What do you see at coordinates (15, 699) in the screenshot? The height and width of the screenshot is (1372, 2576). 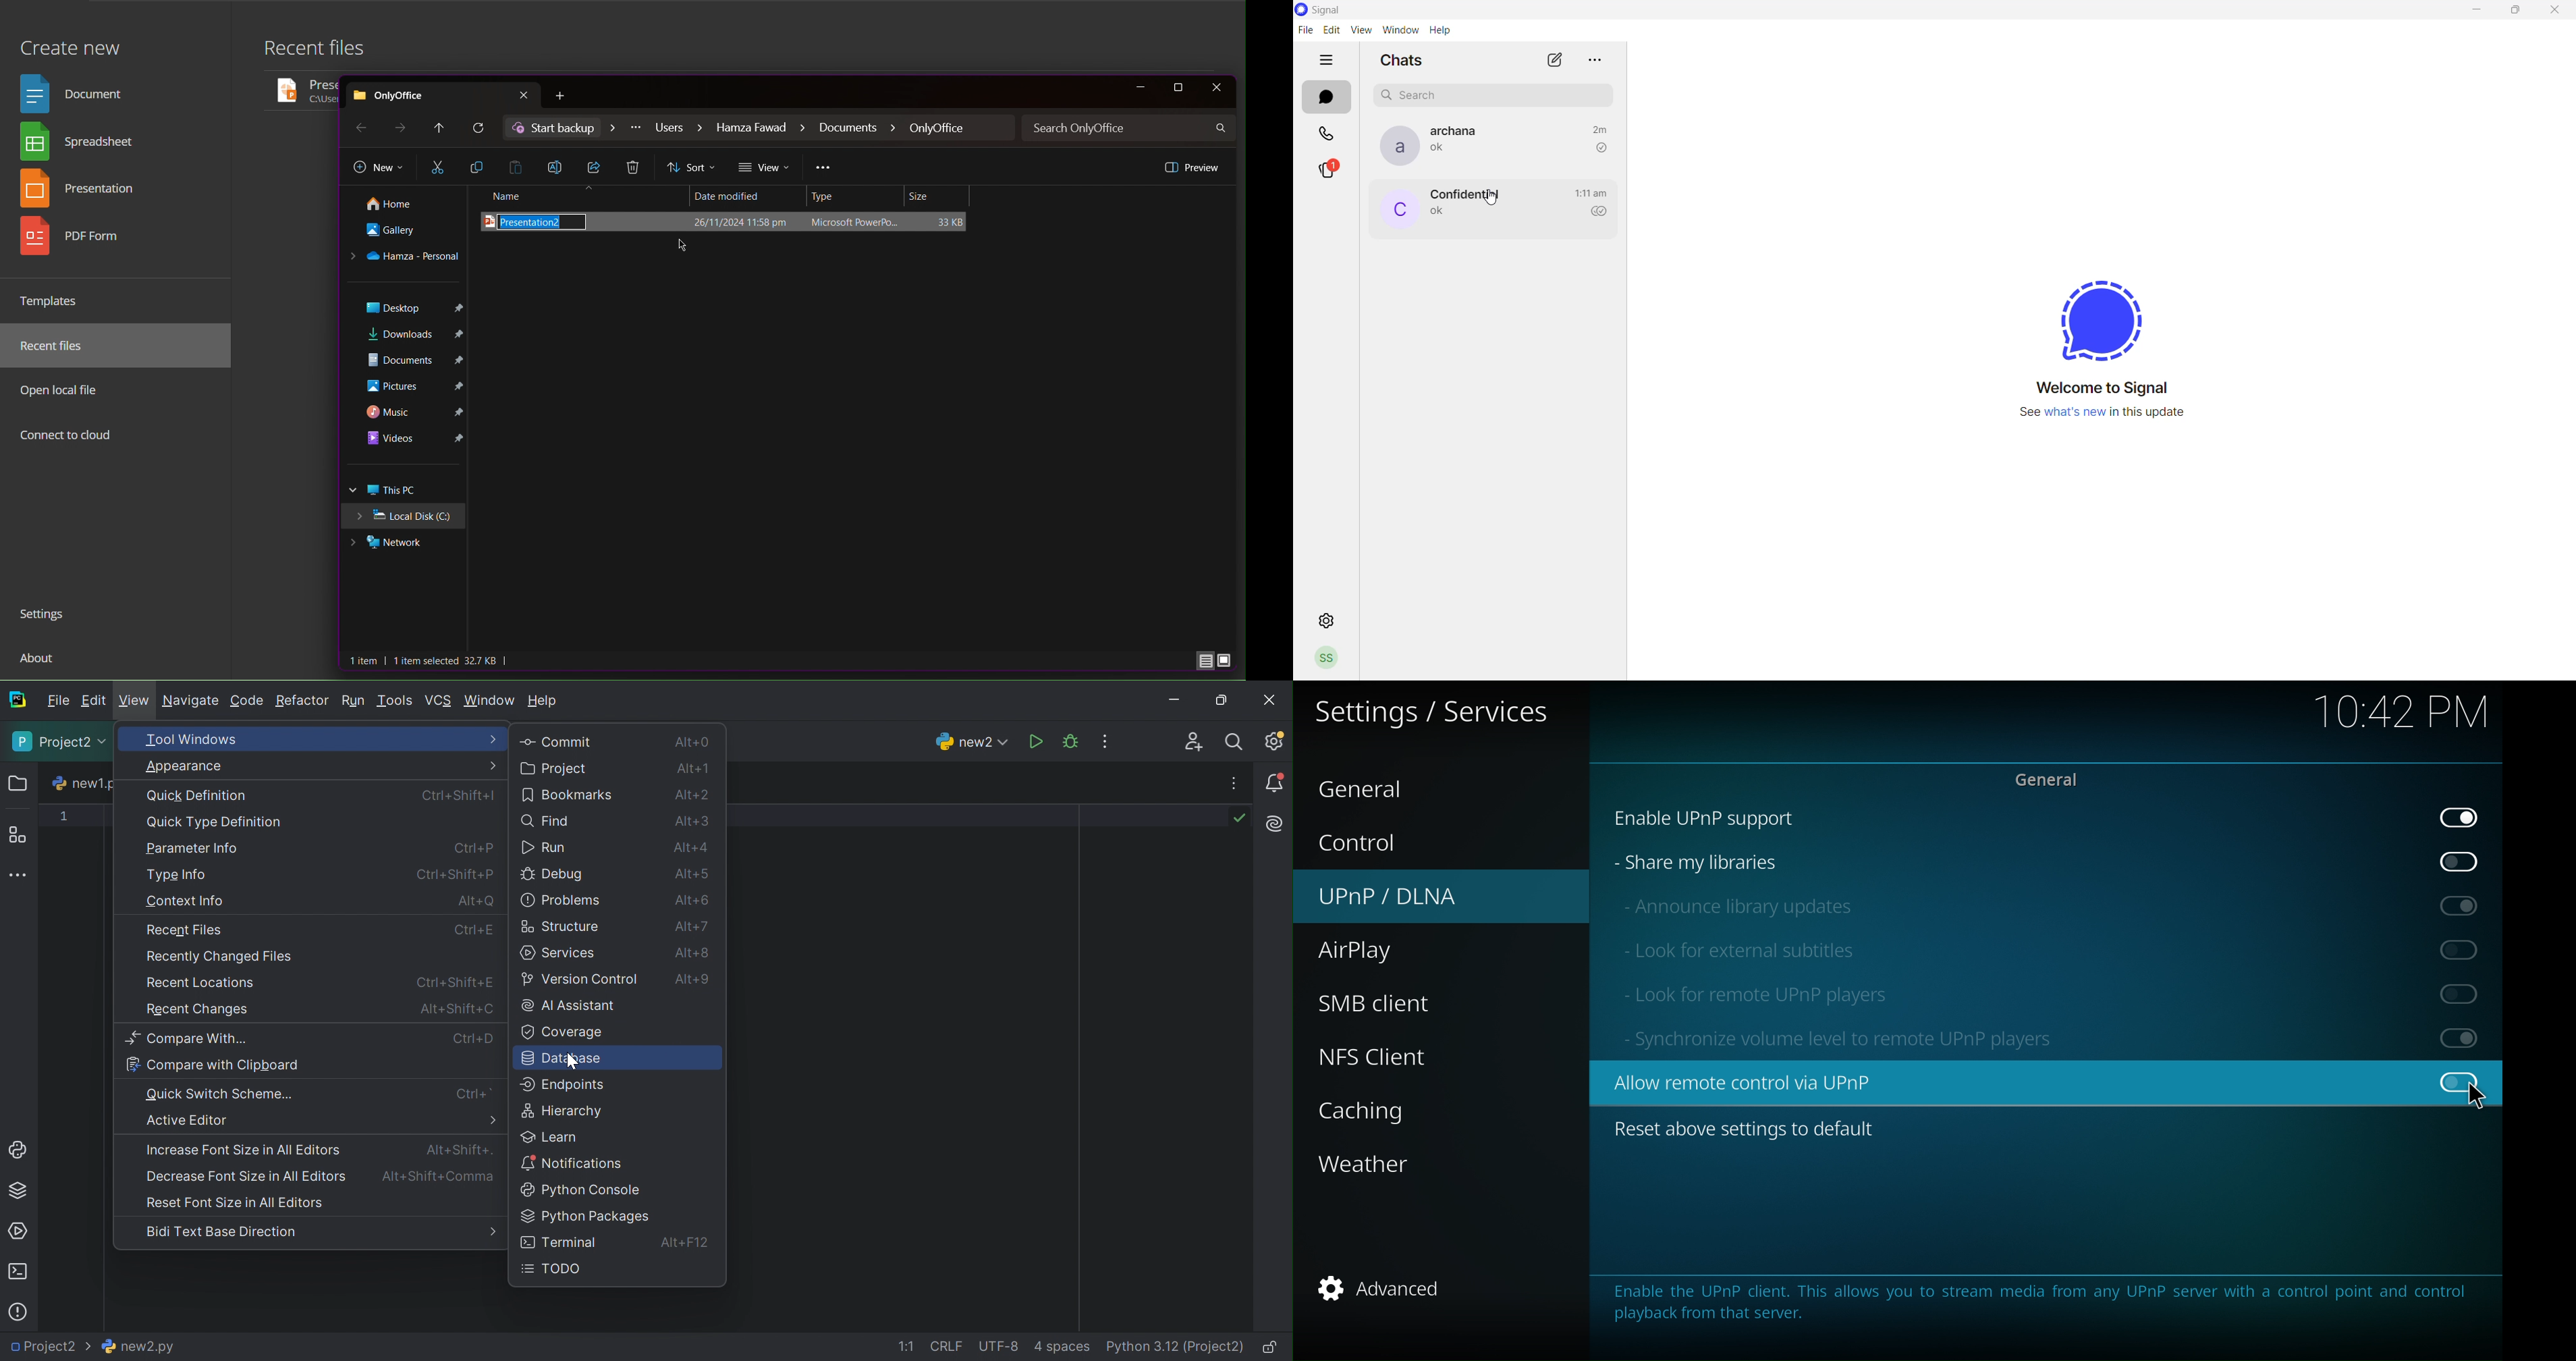 I see `PyCharm icon` at bounding box center [15, 699].